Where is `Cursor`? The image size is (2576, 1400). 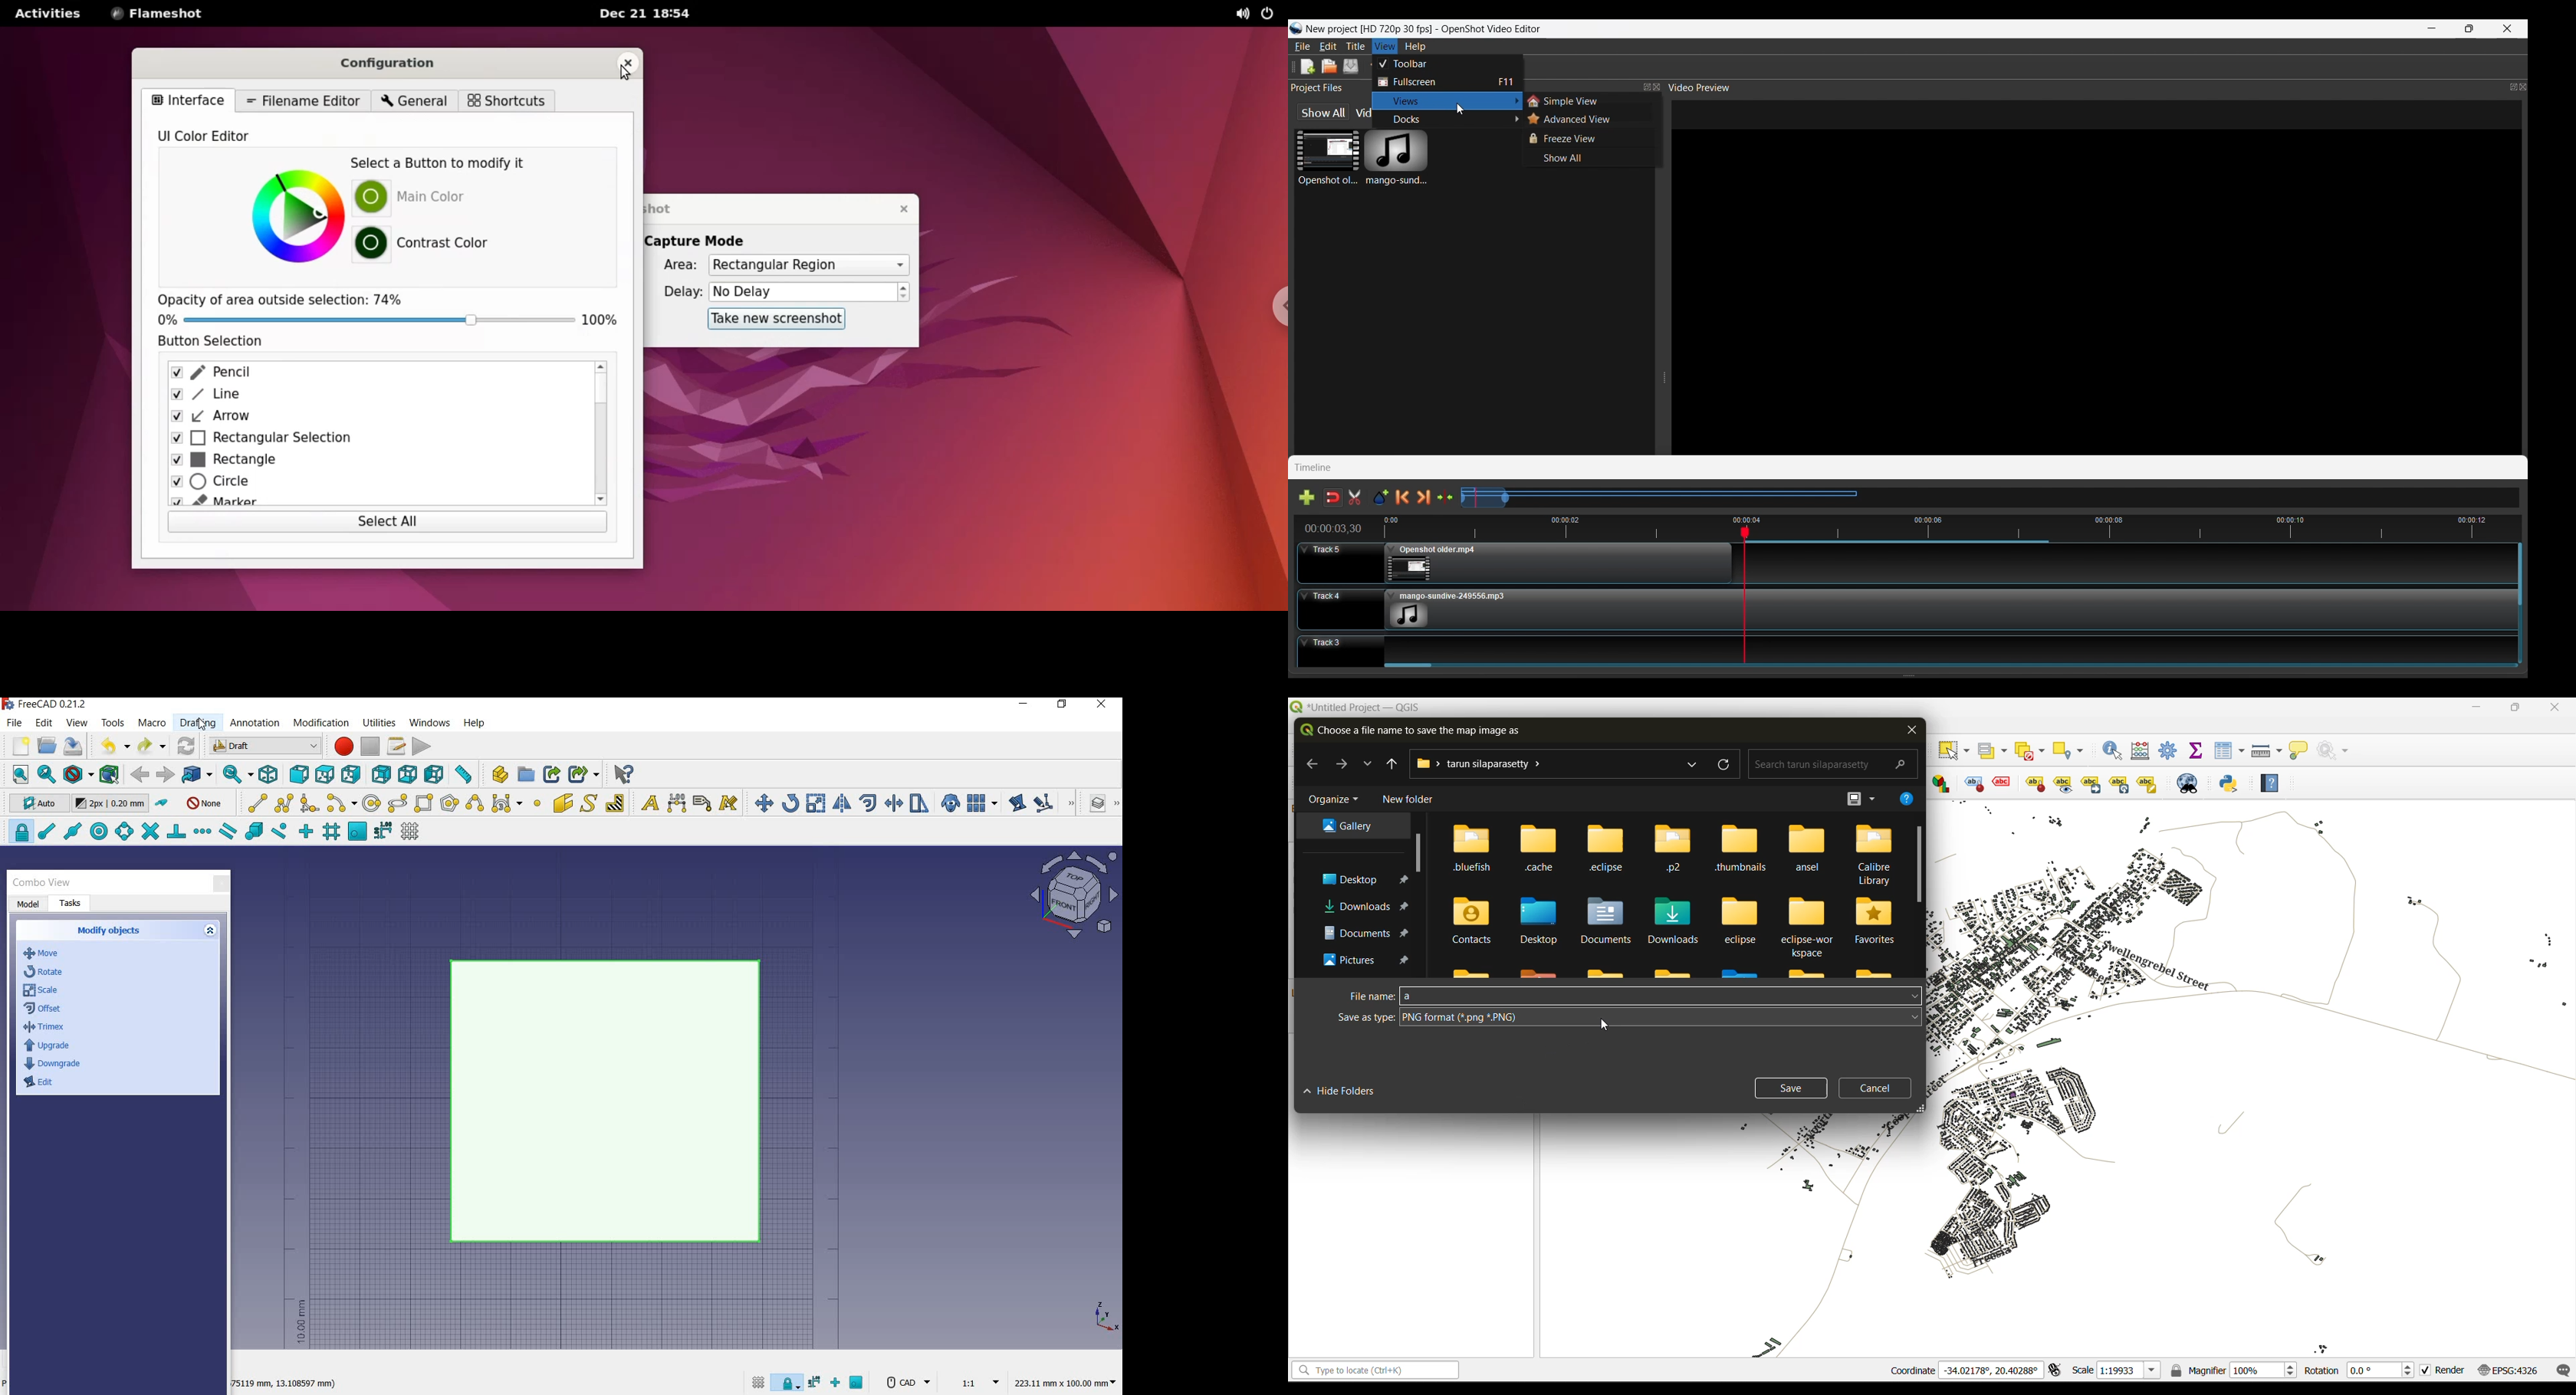
Cursor is located at coordinates (1461, 108).